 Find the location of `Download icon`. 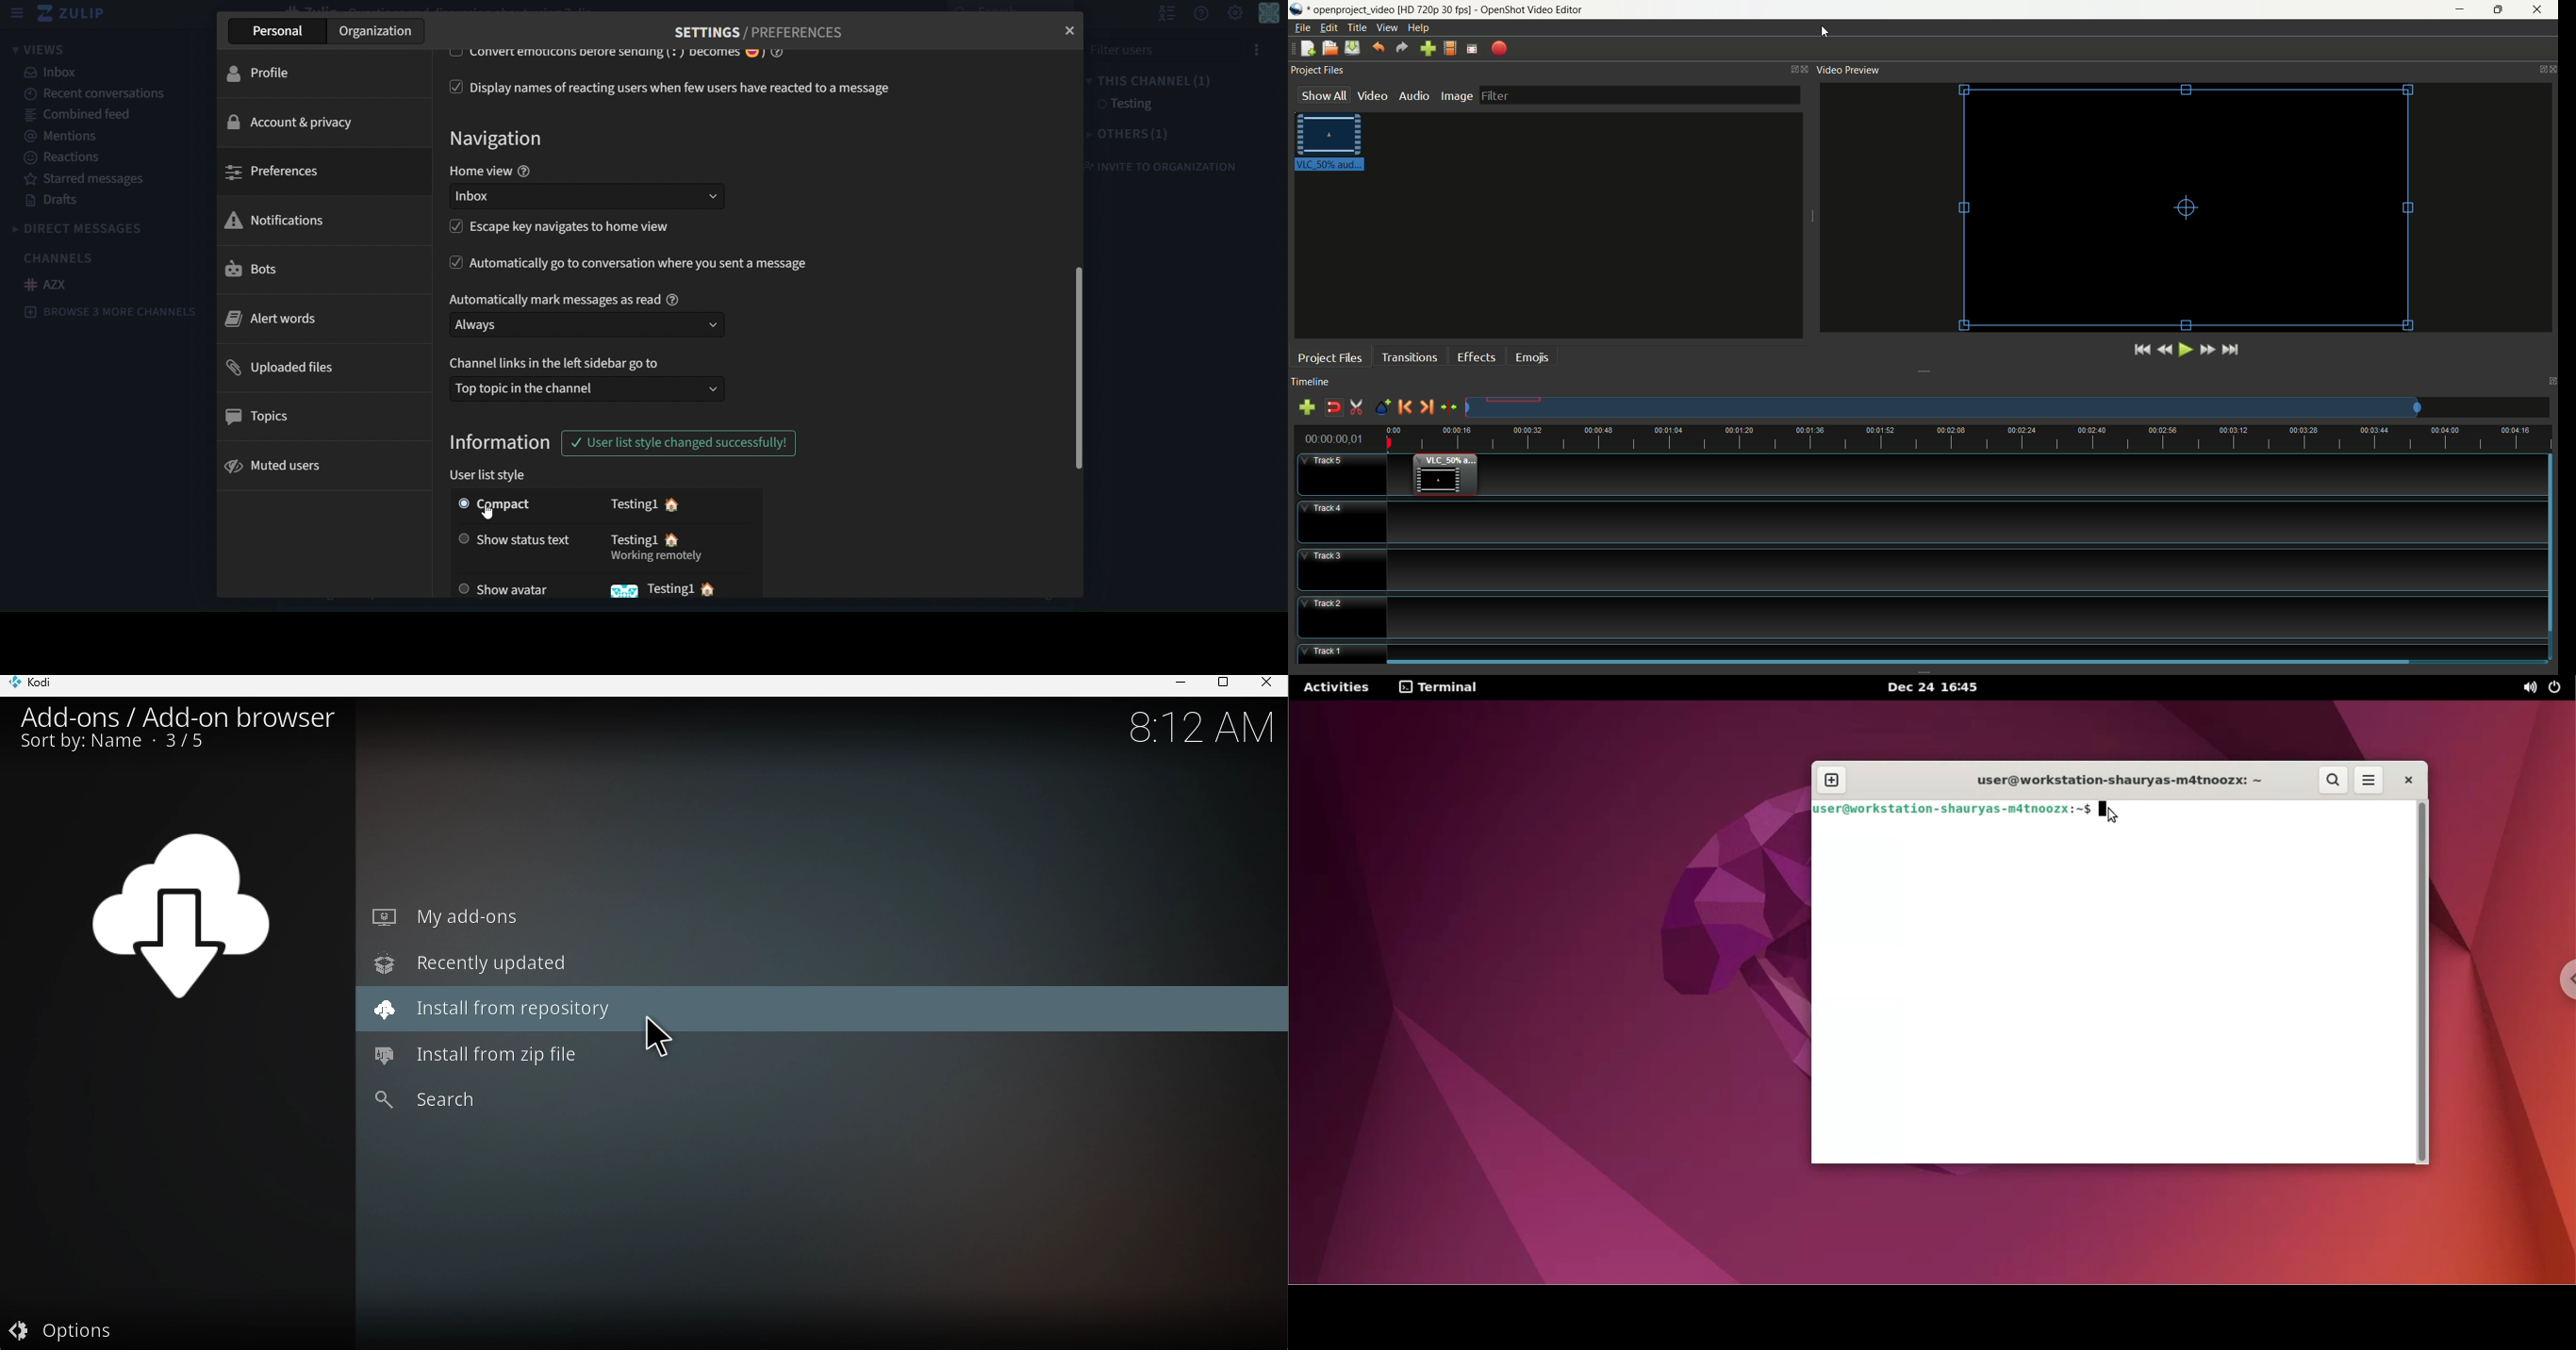

Download icon is located at coordinates (176, 918).